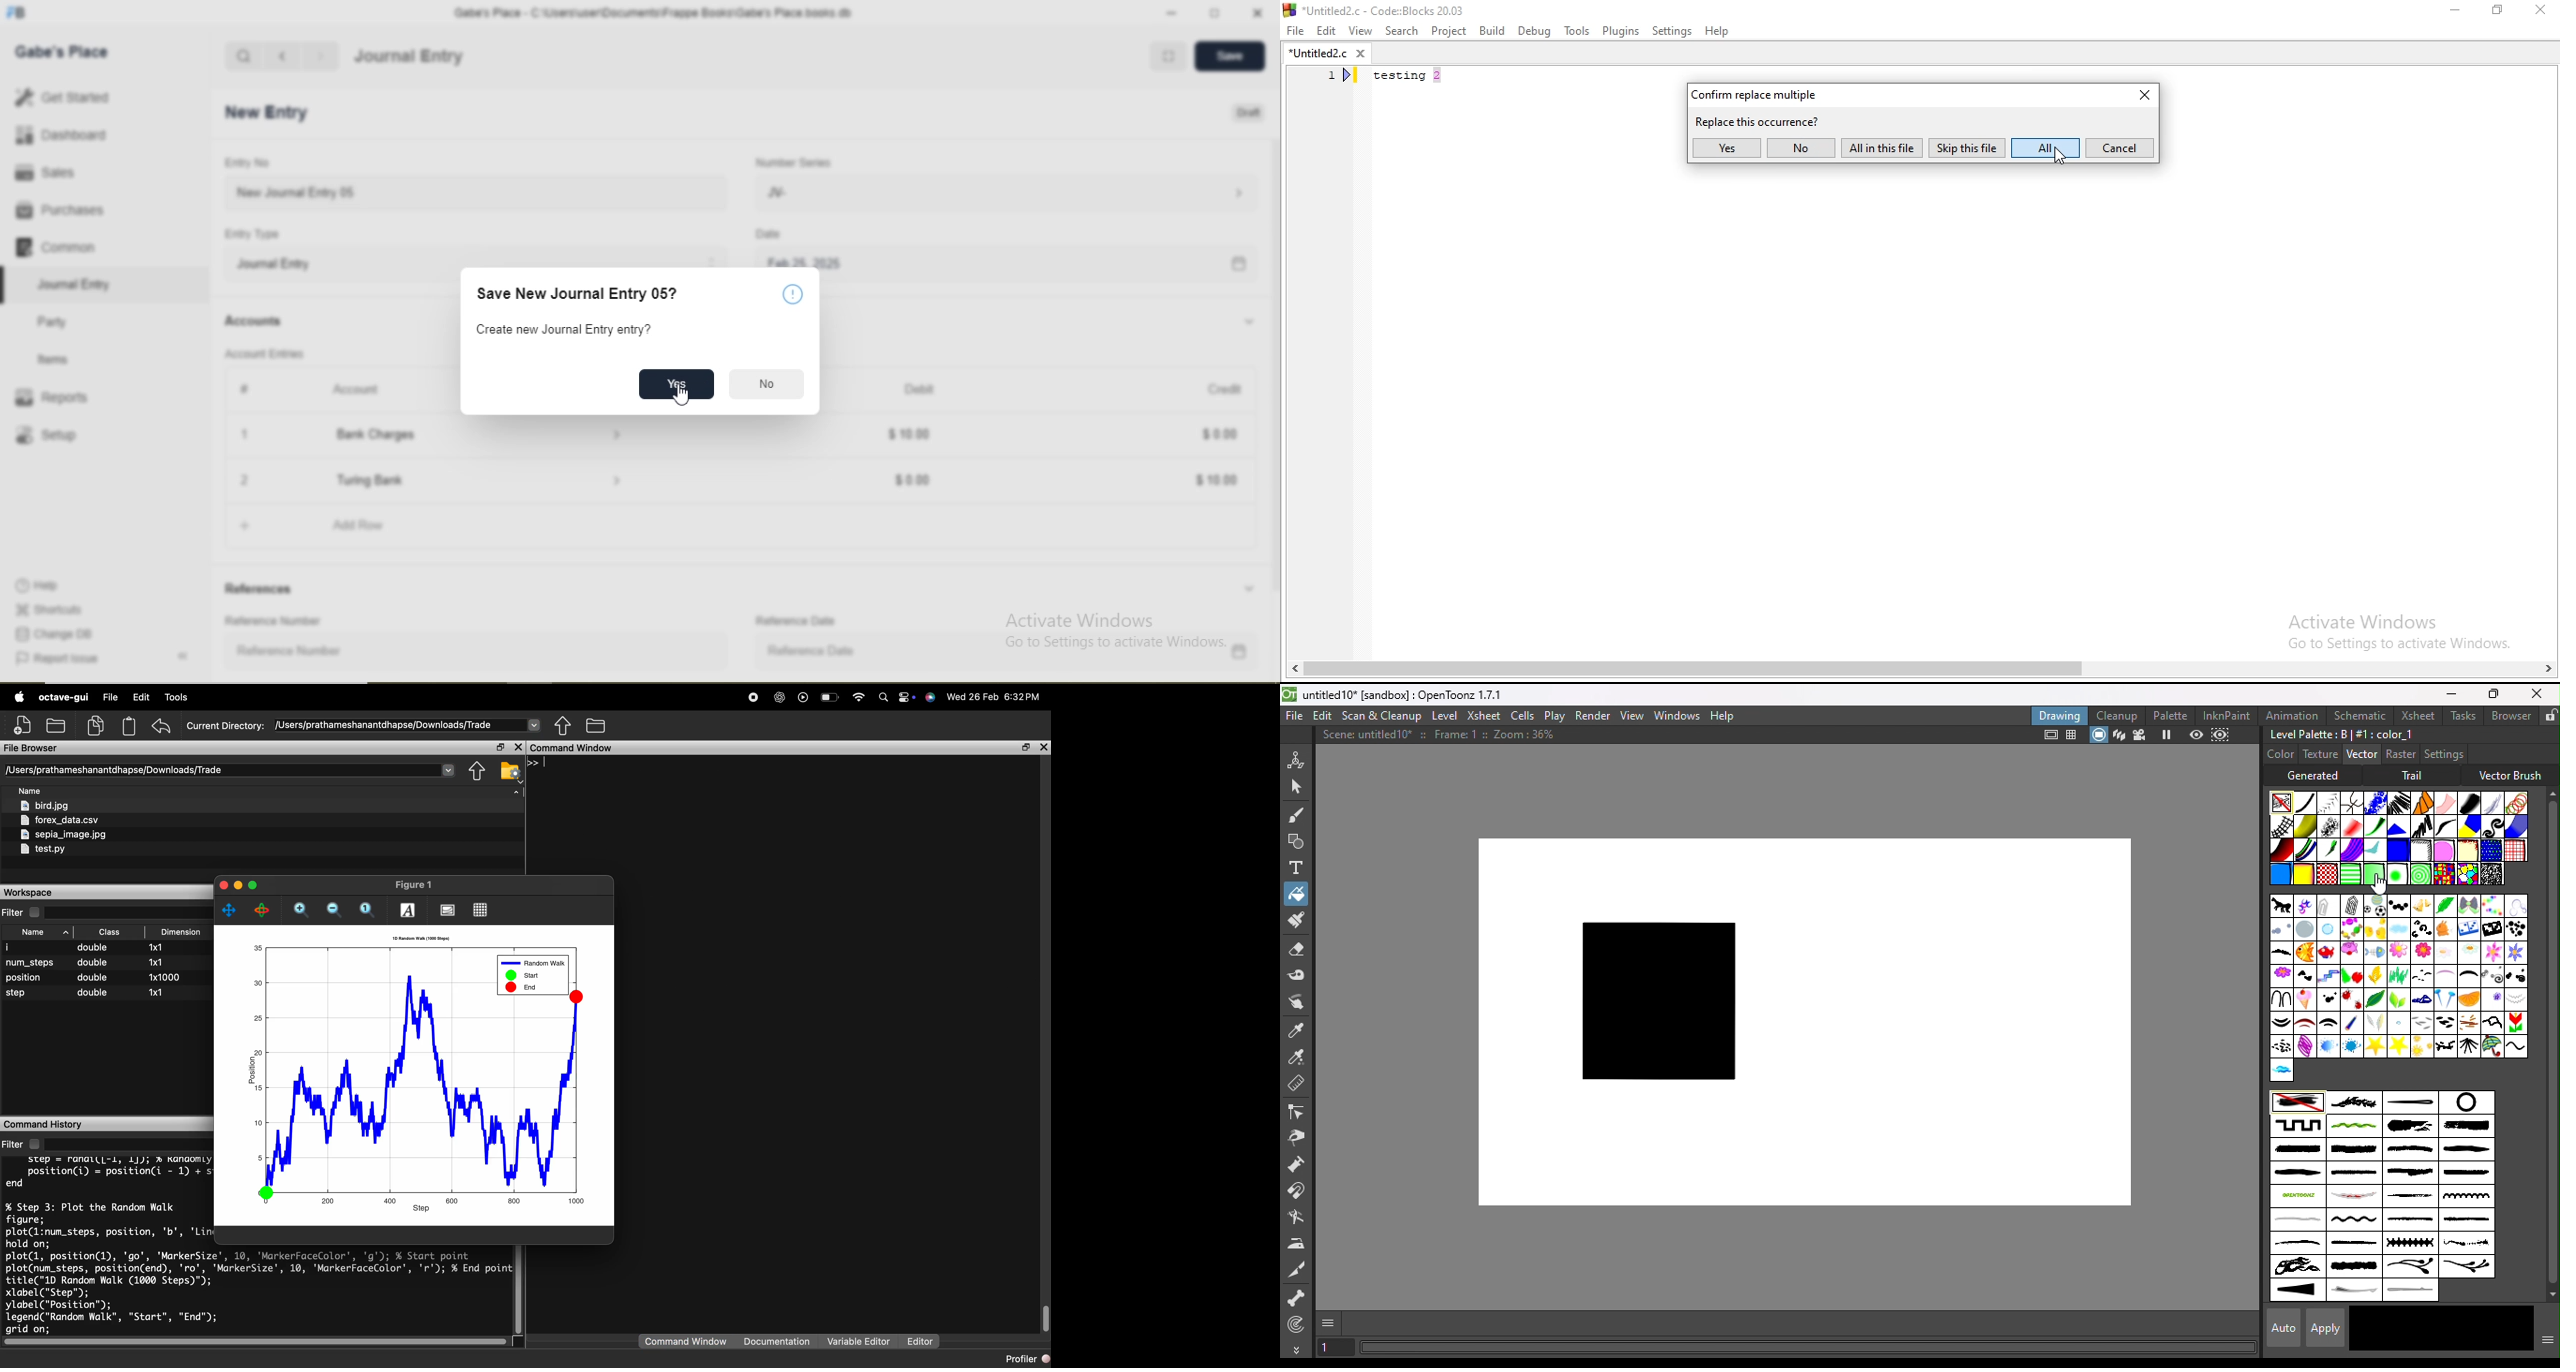 This screenshot has width=2576, height=1372. Describe the element at coordinates (2328, 952) in the screenshot. I see `fish2` at that location.